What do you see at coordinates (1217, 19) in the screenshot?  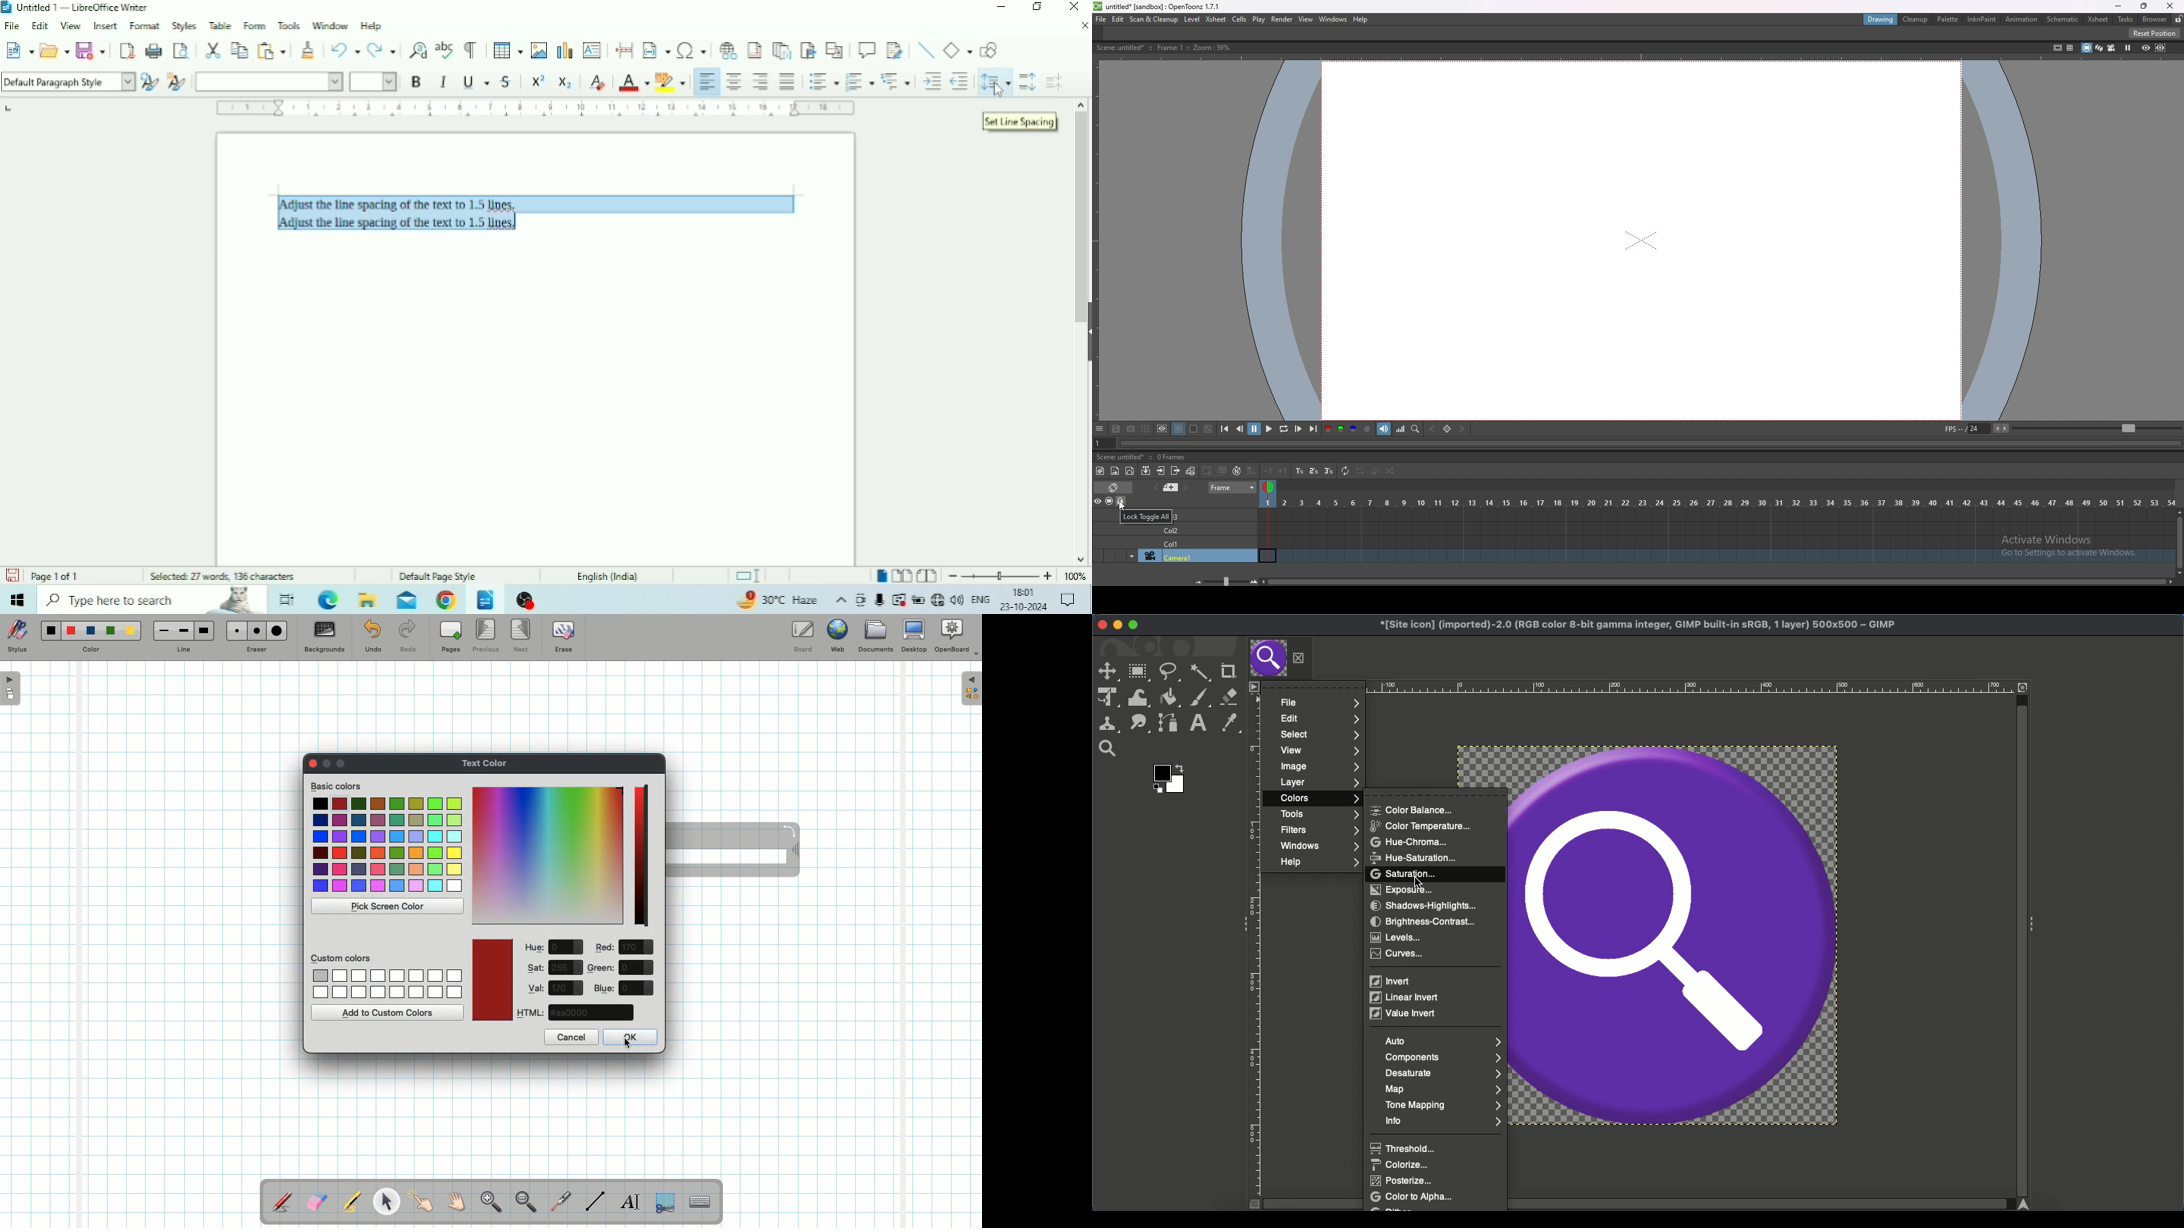 I see `xsheet` at bounding box center [1217, 19].